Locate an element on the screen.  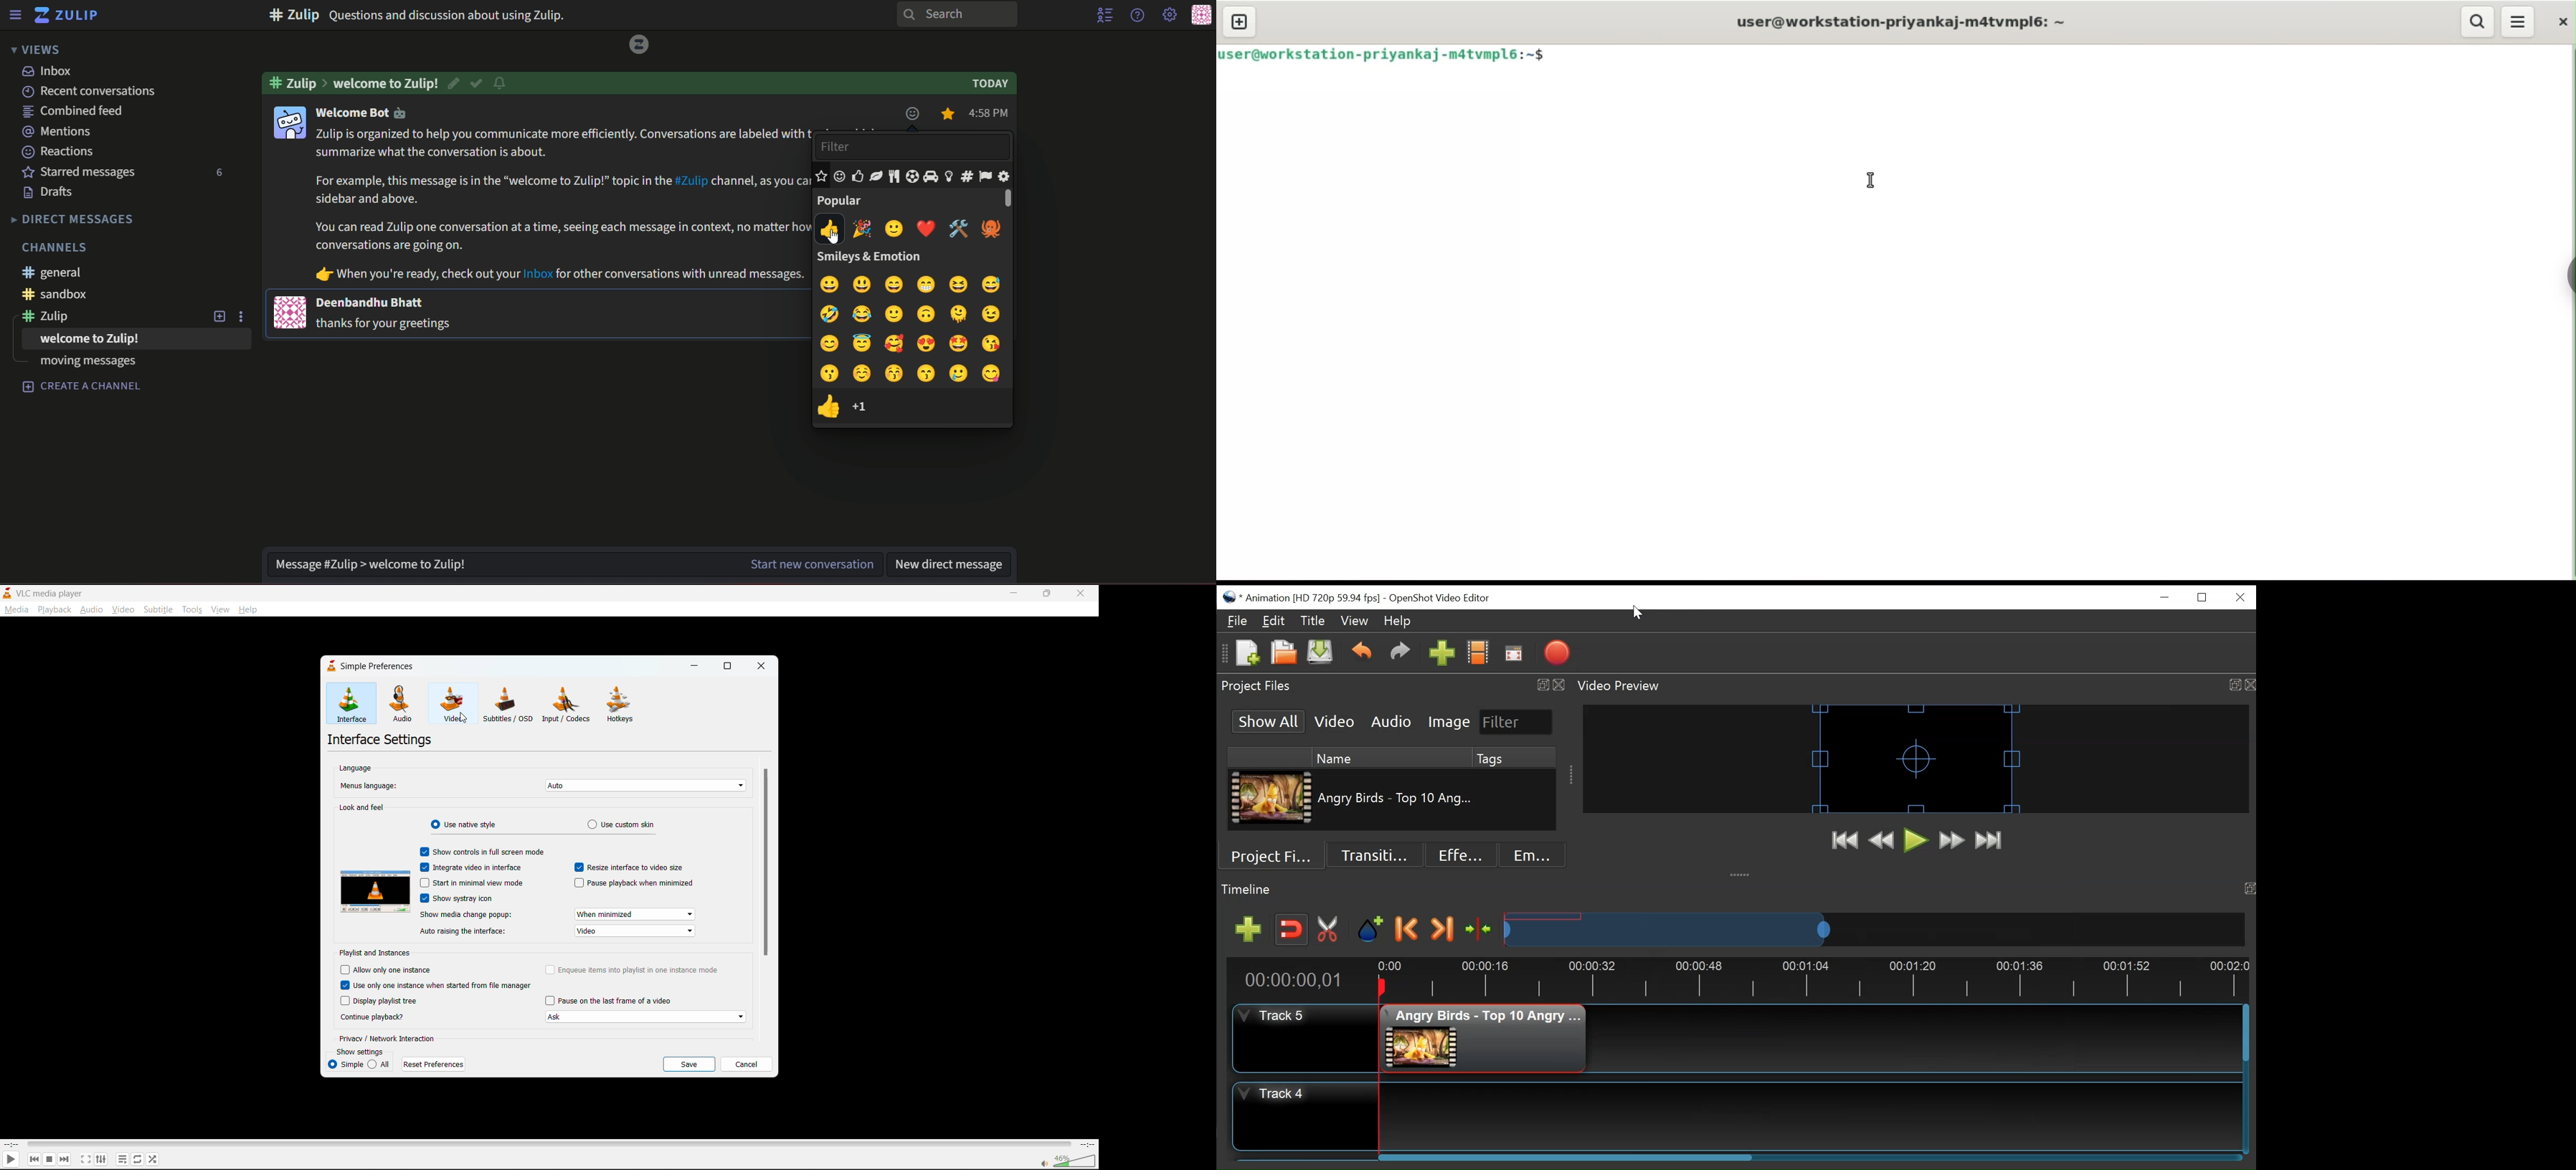
audio is located at coordinates (405, 703).